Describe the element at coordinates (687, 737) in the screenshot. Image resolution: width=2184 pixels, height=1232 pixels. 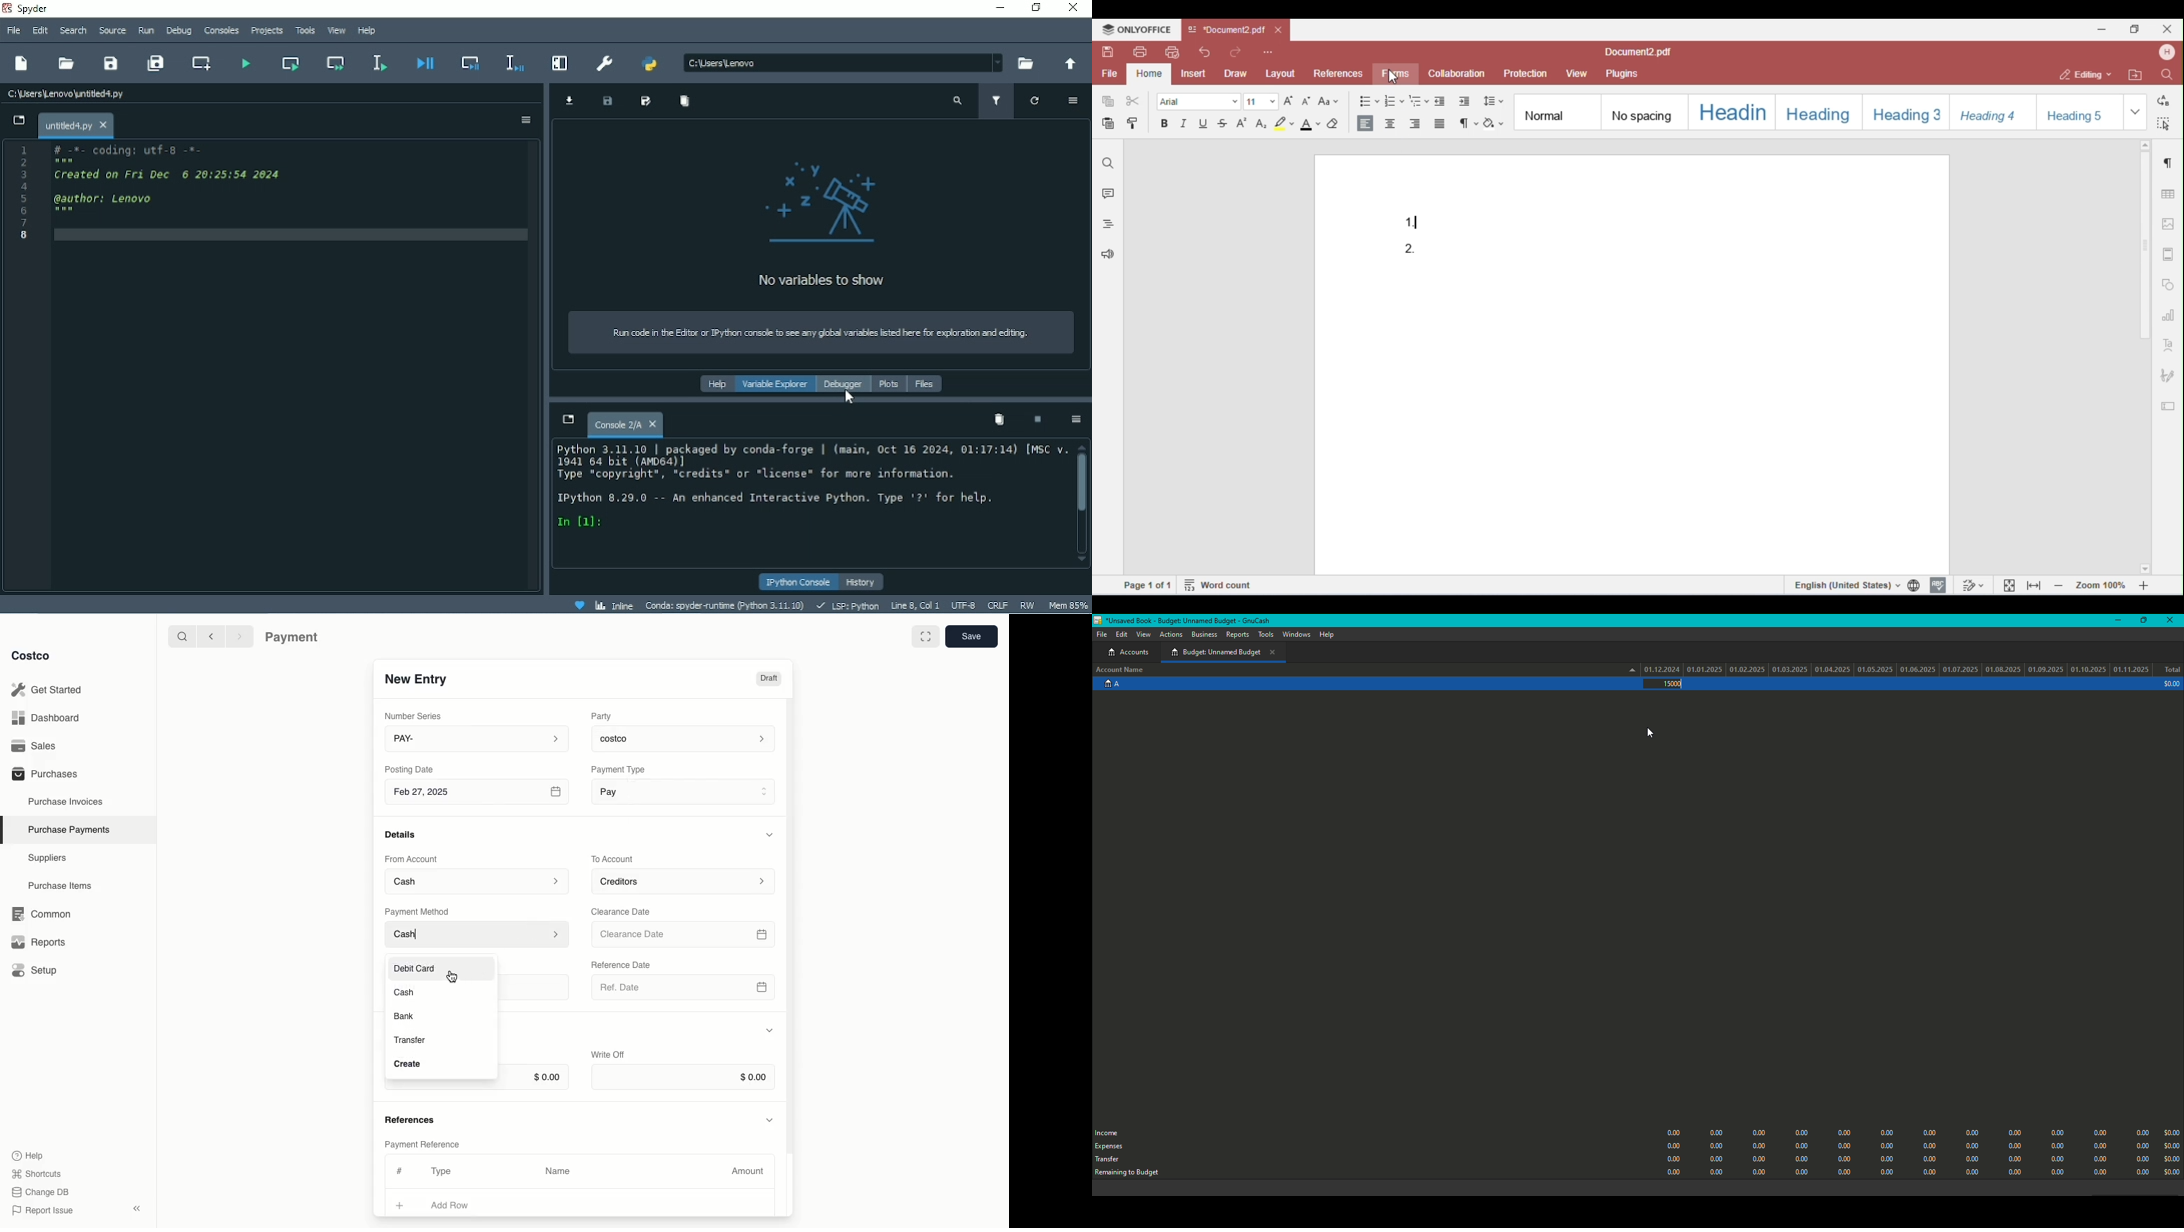
I see `costco` at that location.